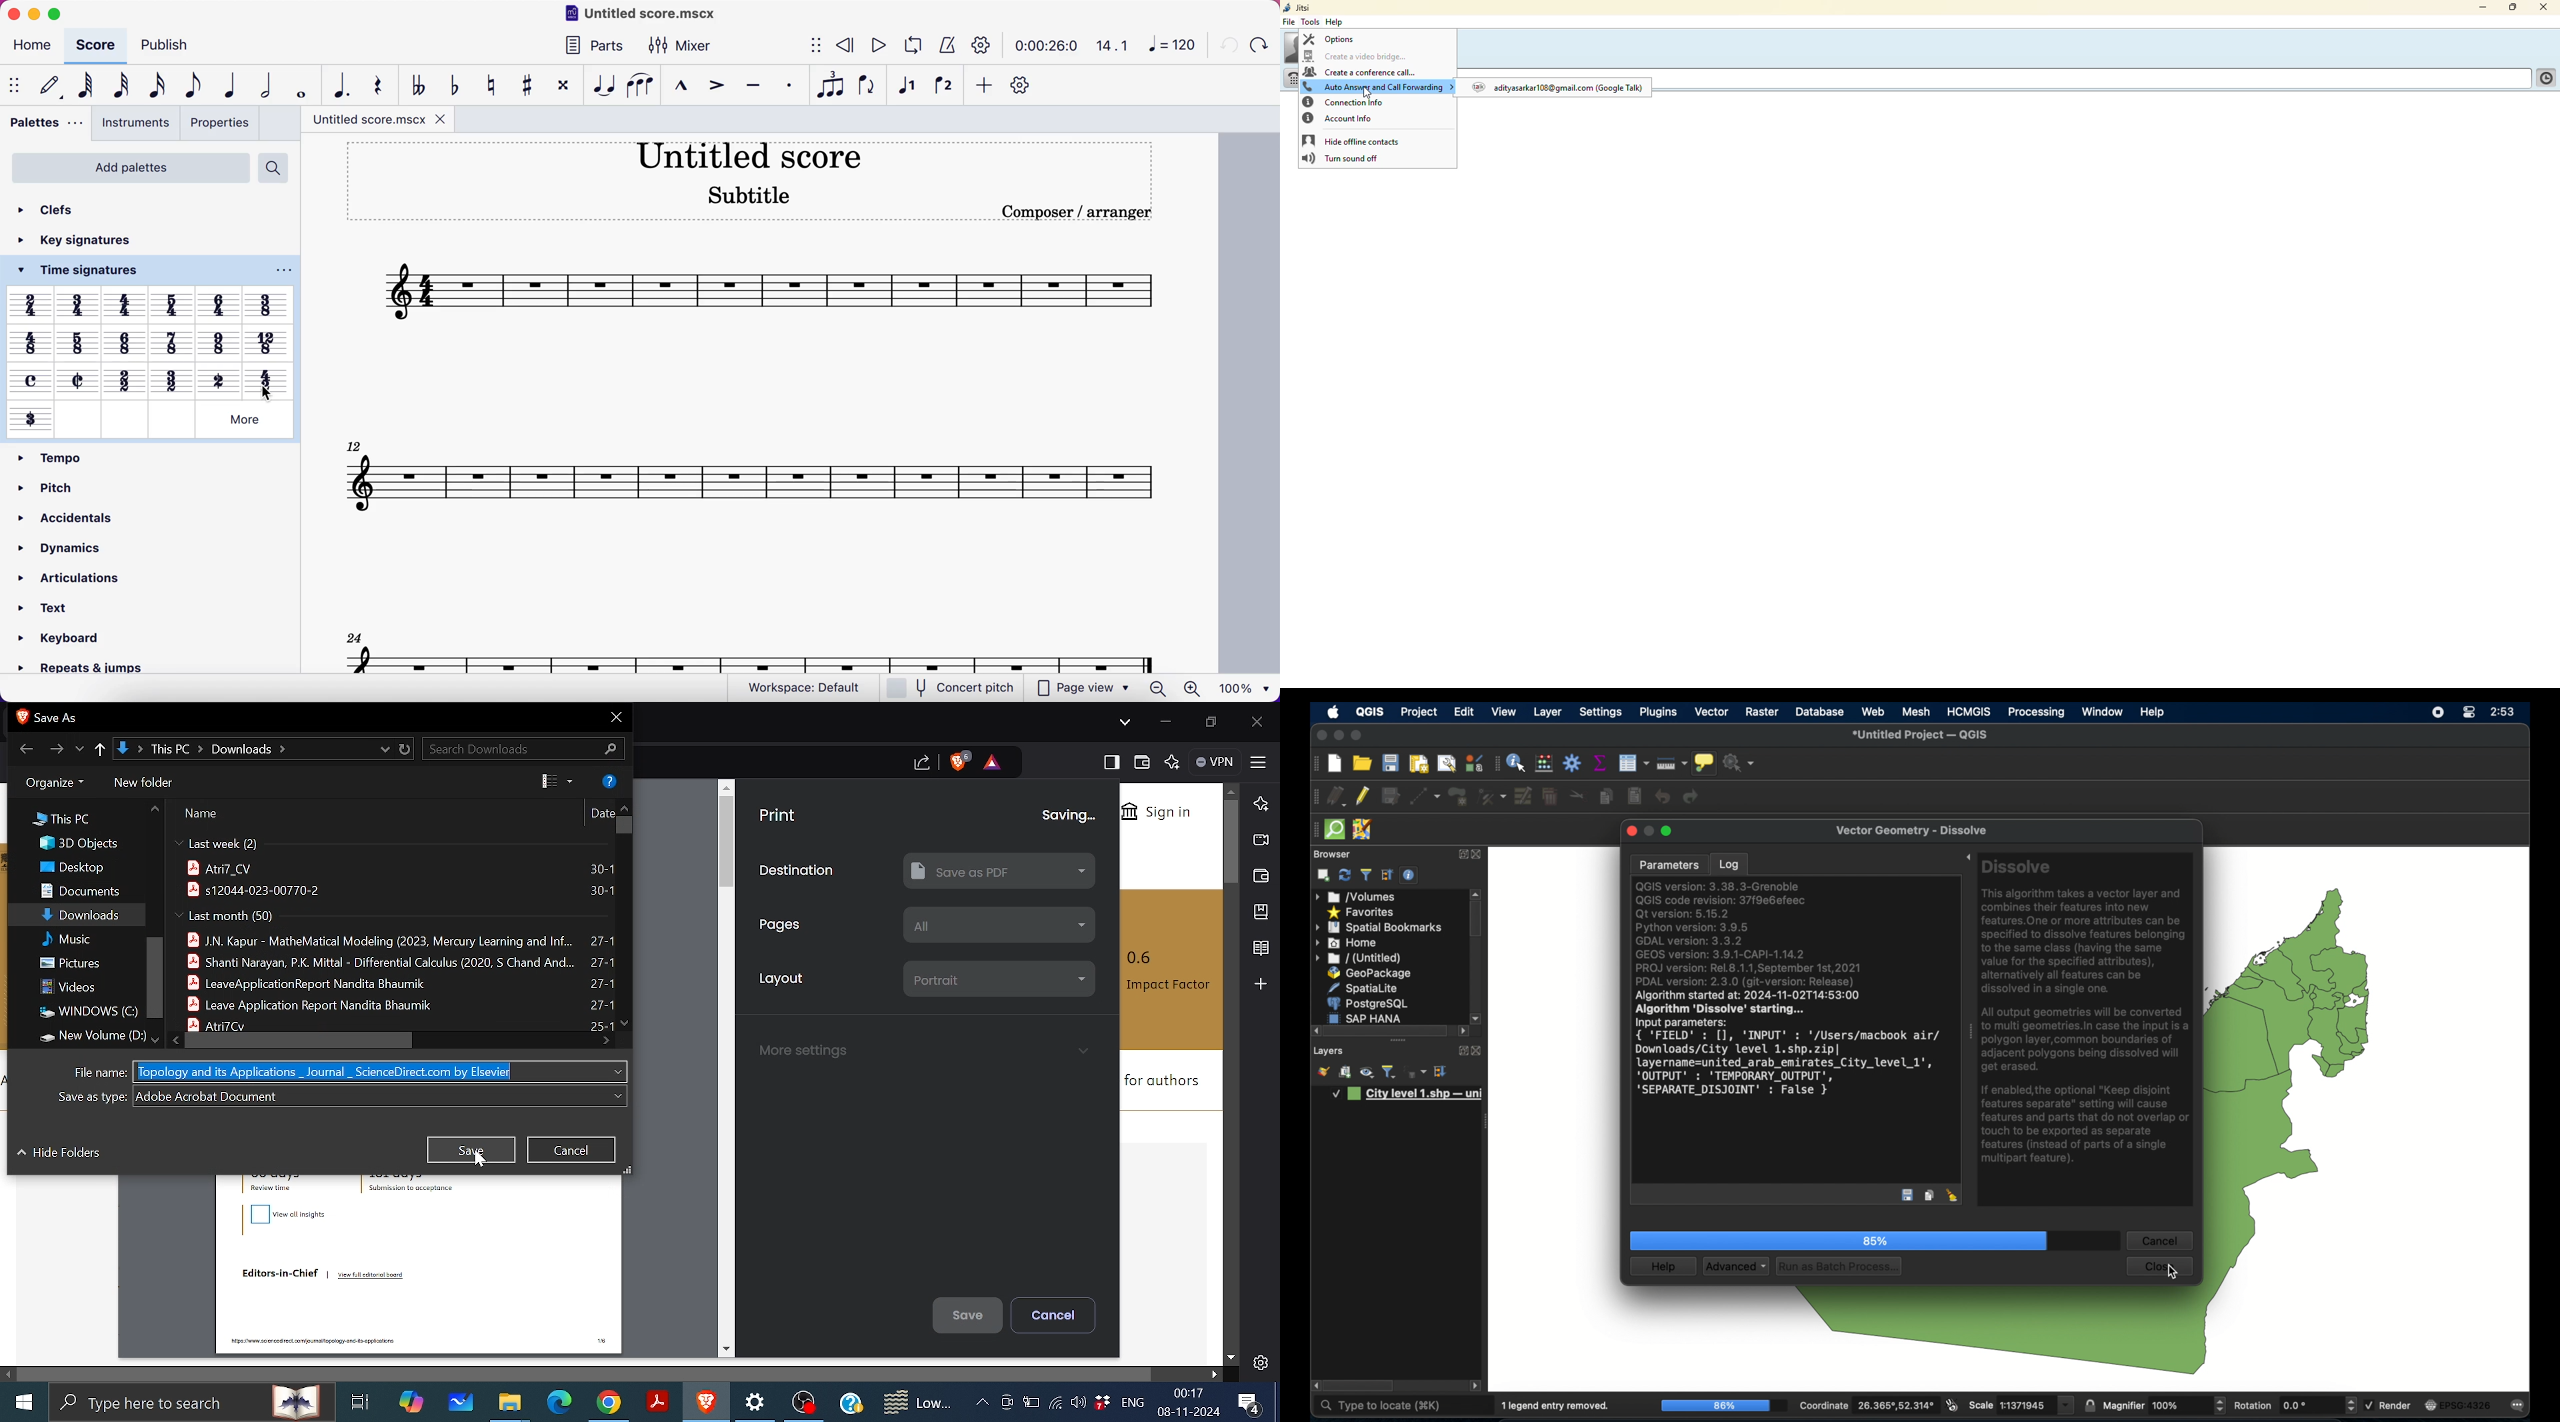 Image resolution: width=2576 pixels, height=1428 pixels. What do you see at coordinates (1458, 795) in the screenshot?
I see `add polygon feature` at bounding box center [1458, 795].